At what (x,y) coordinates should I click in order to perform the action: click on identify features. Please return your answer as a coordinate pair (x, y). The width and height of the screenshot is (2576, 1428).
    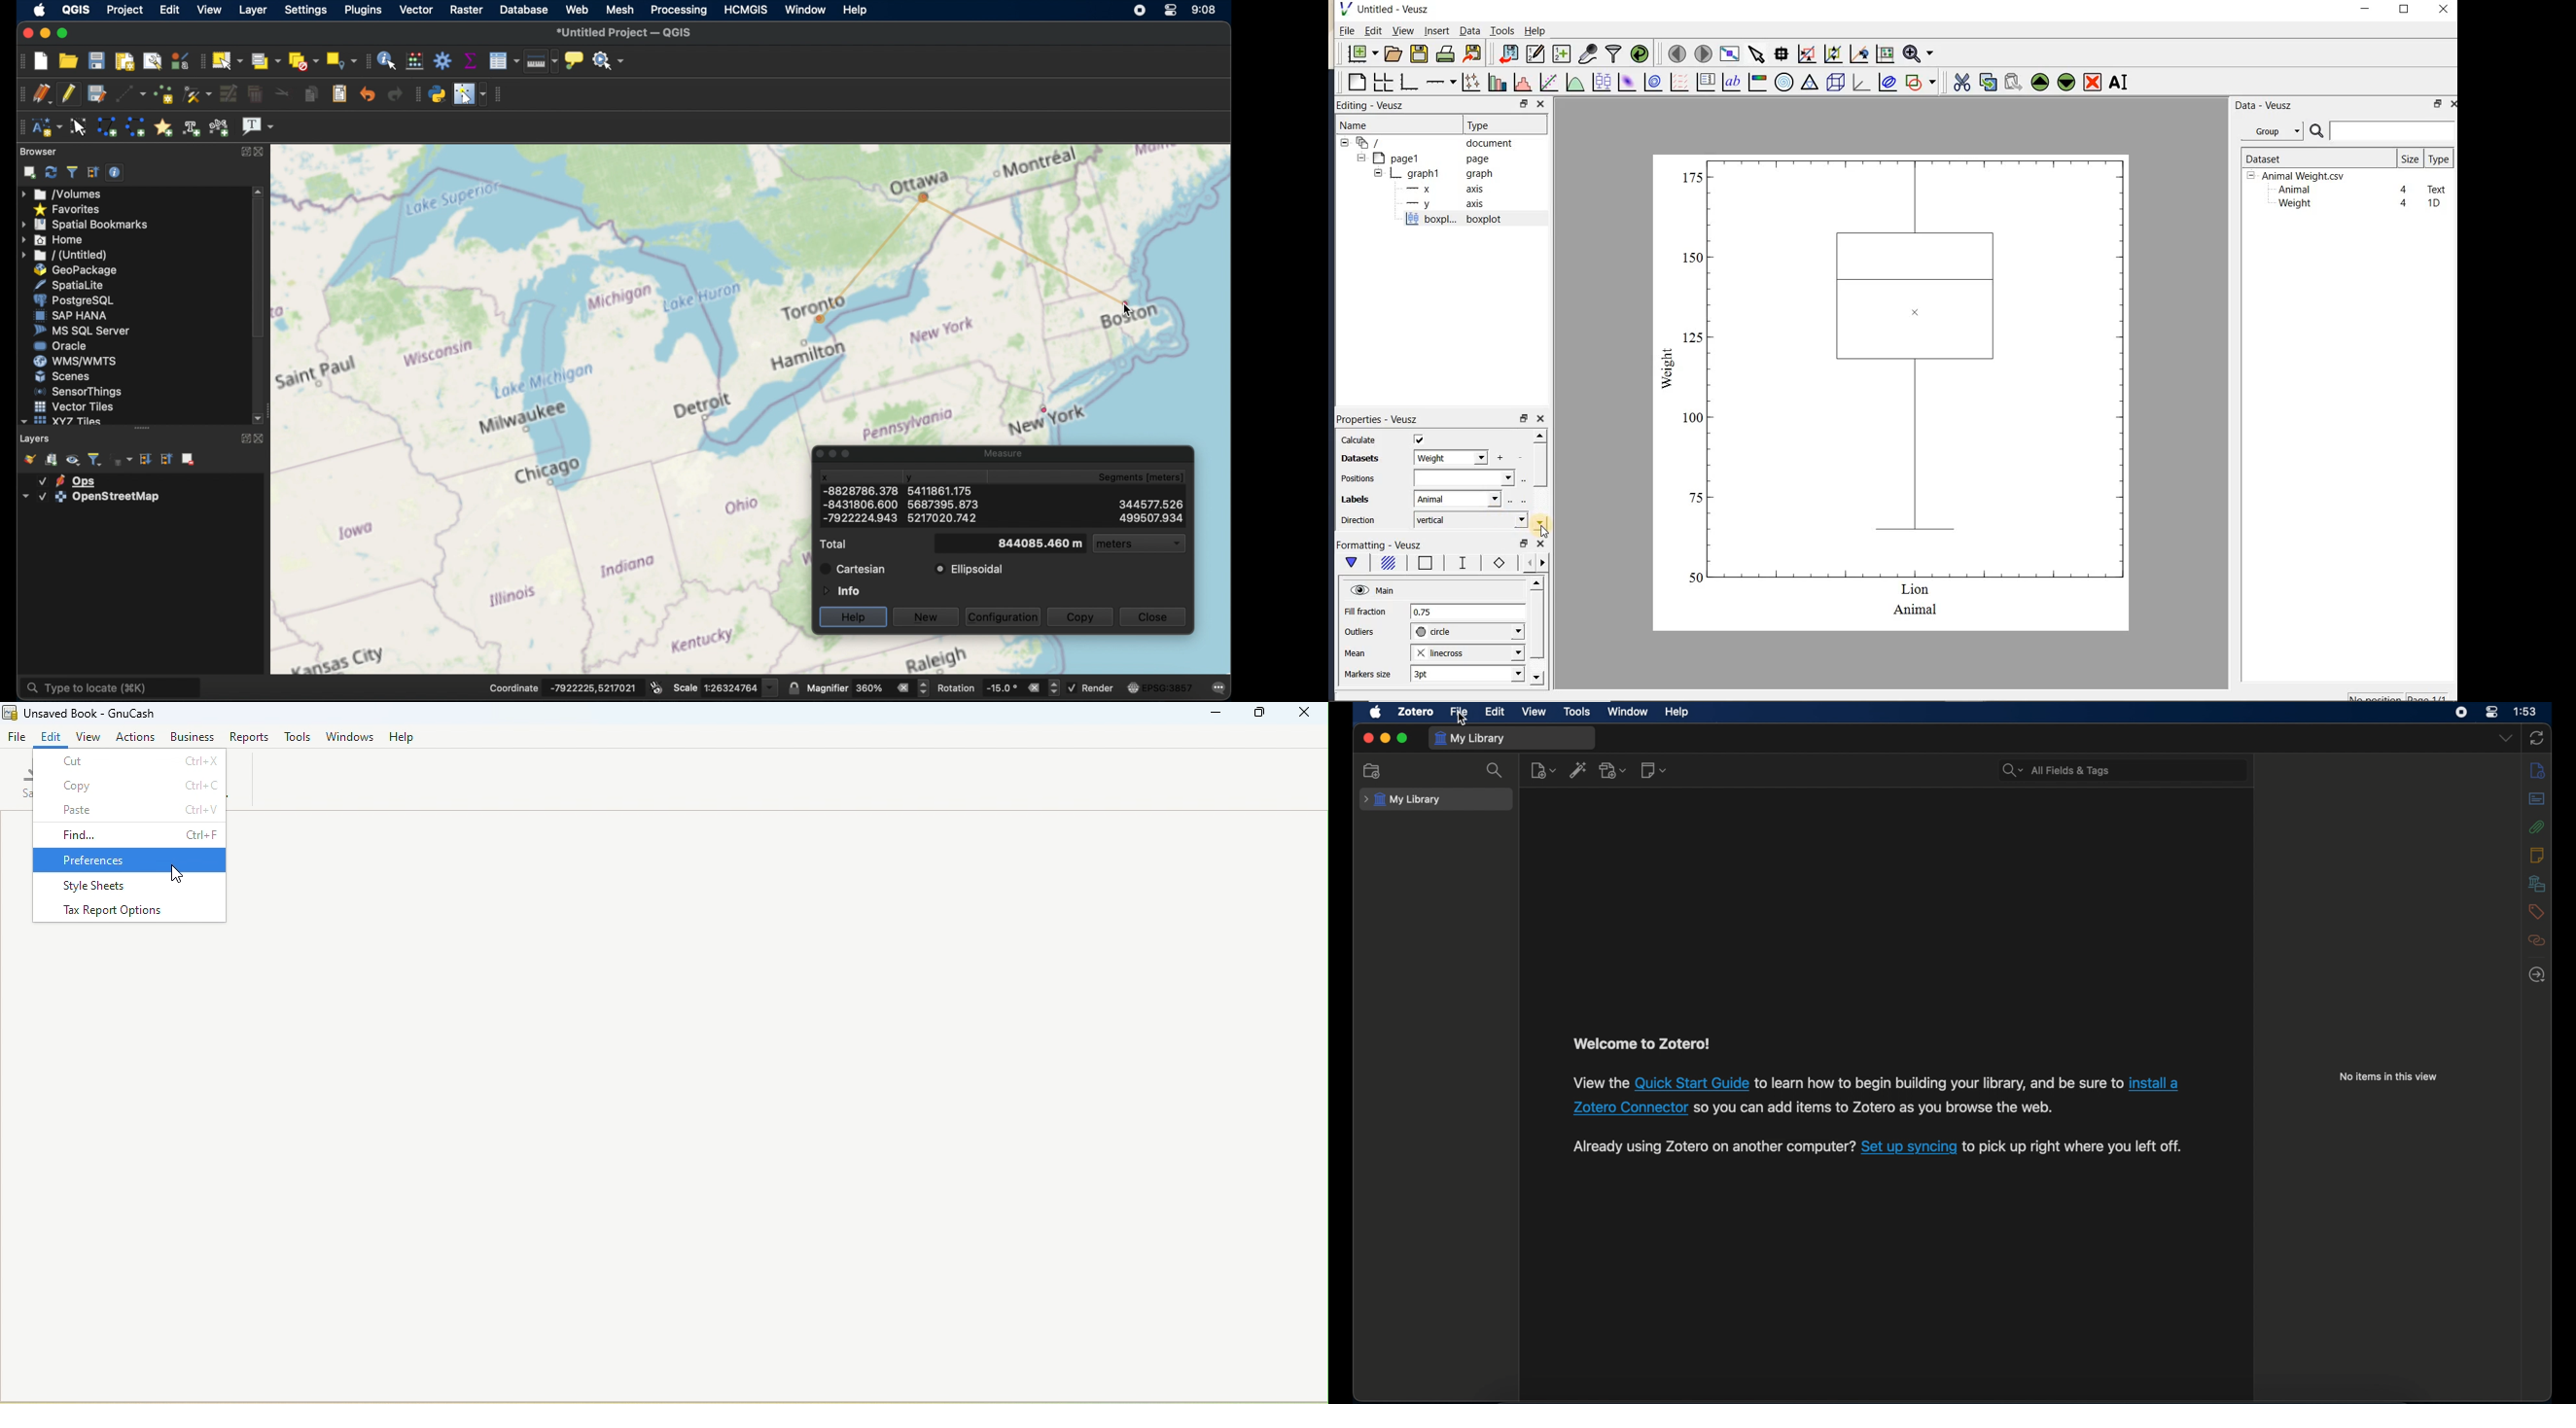
    Looking at the image, I should click on (389, 59).